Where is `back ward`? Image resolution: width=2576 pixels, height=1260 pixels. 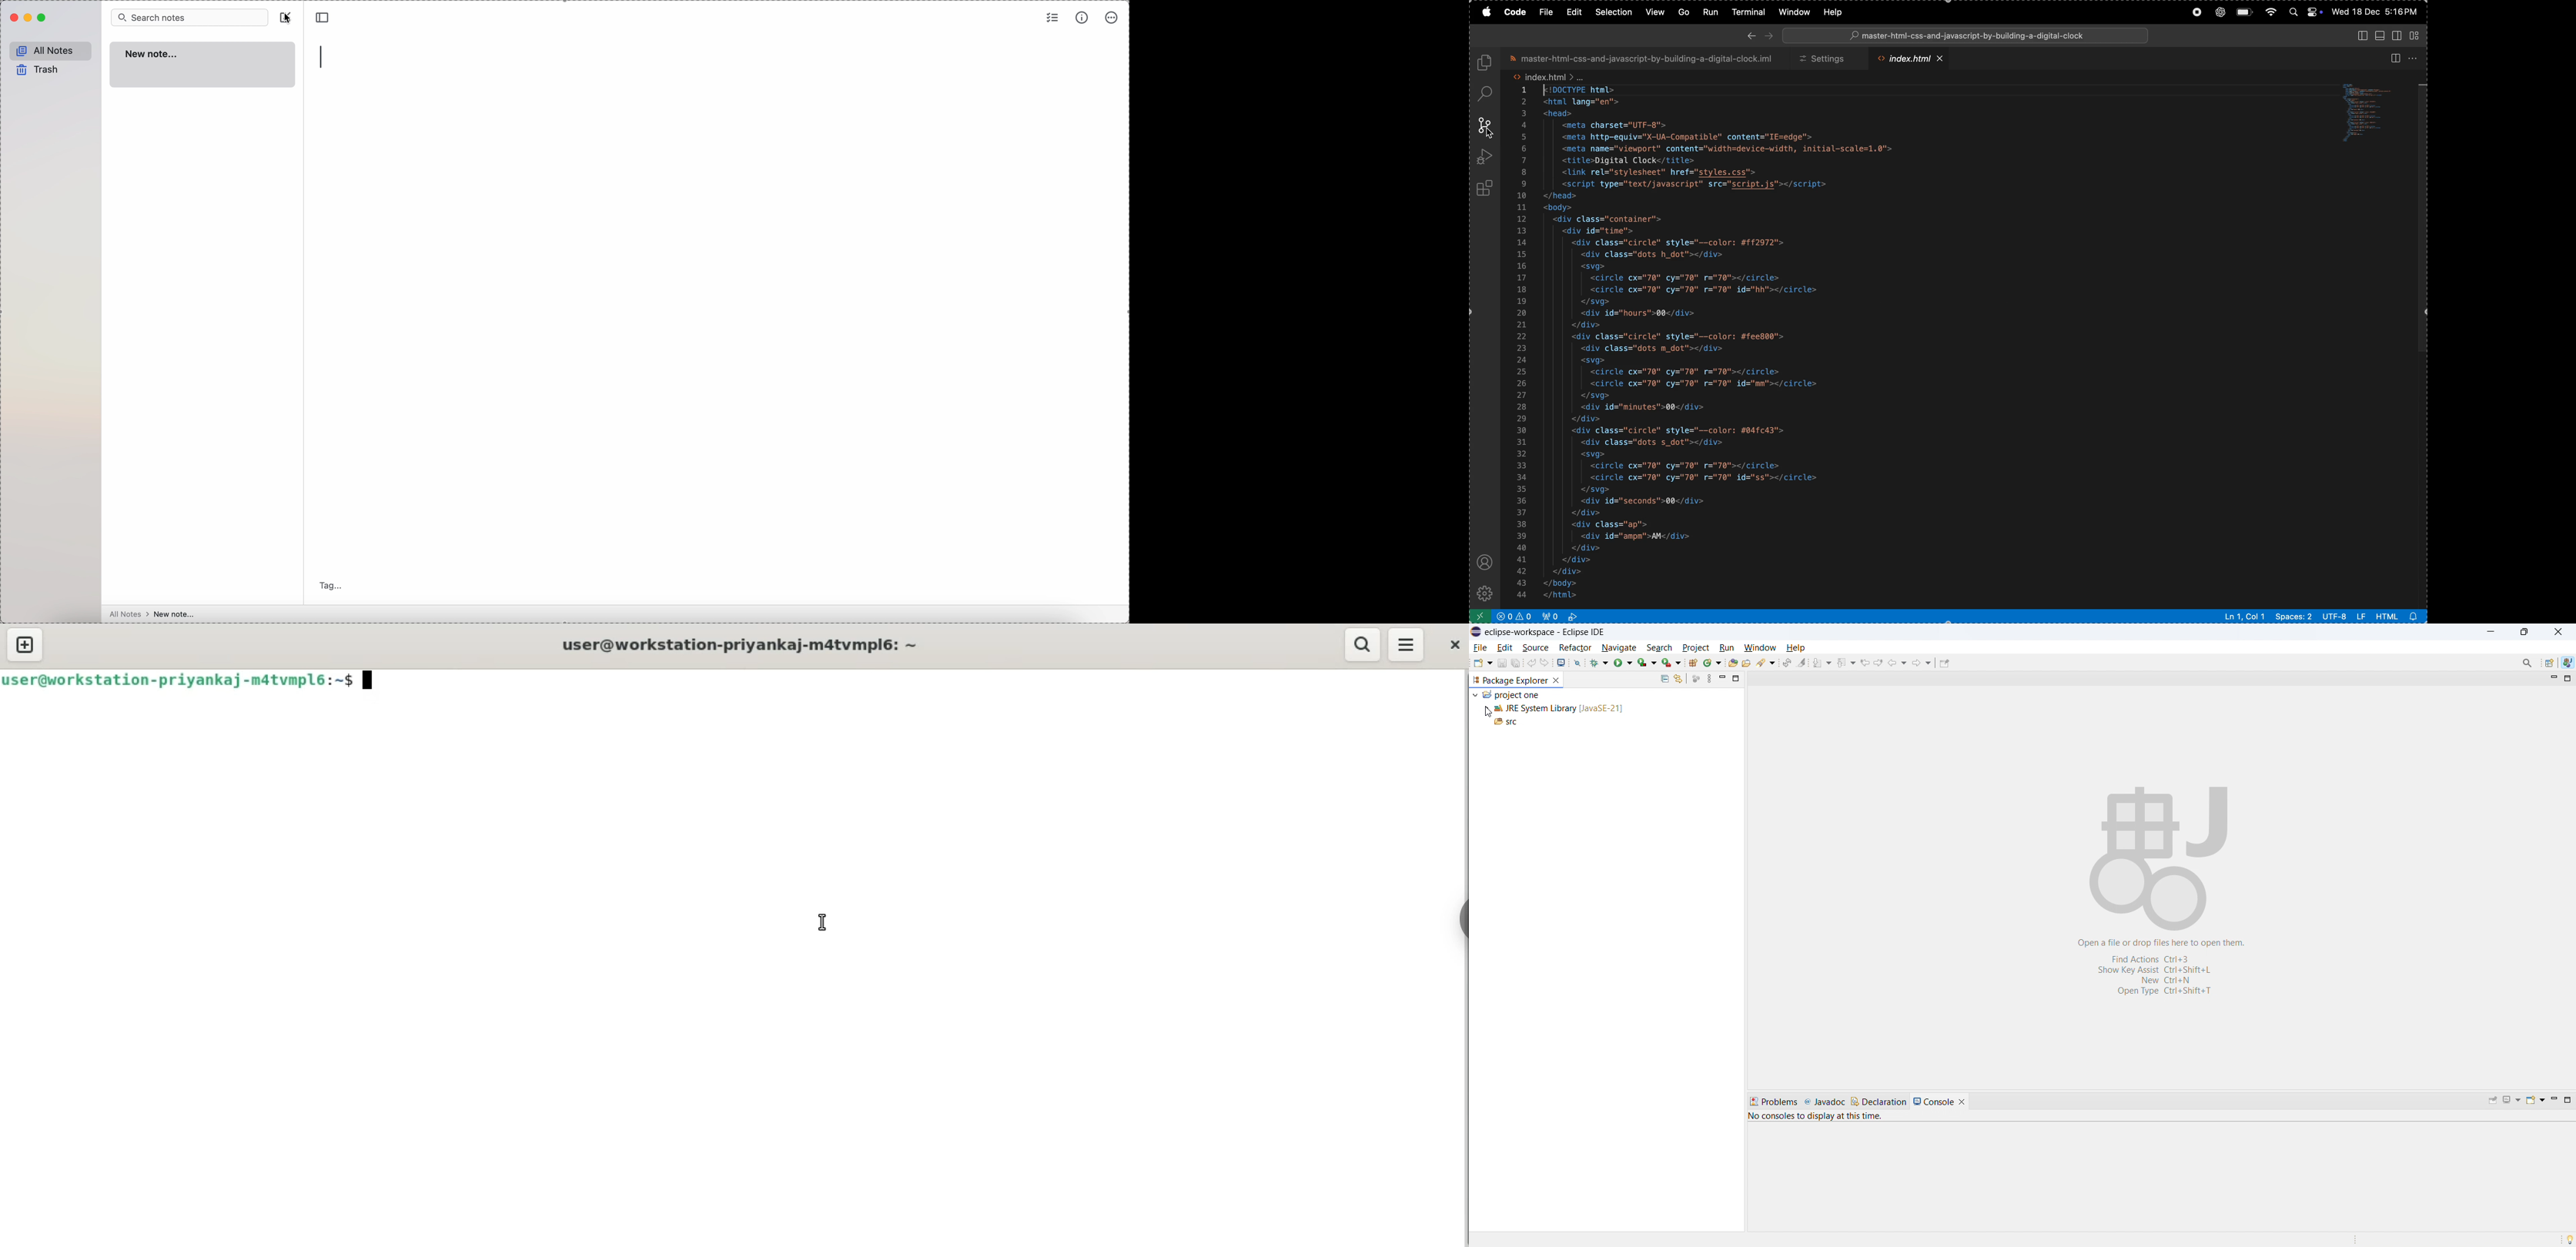
back ward is located at coordinates (1752, 36).